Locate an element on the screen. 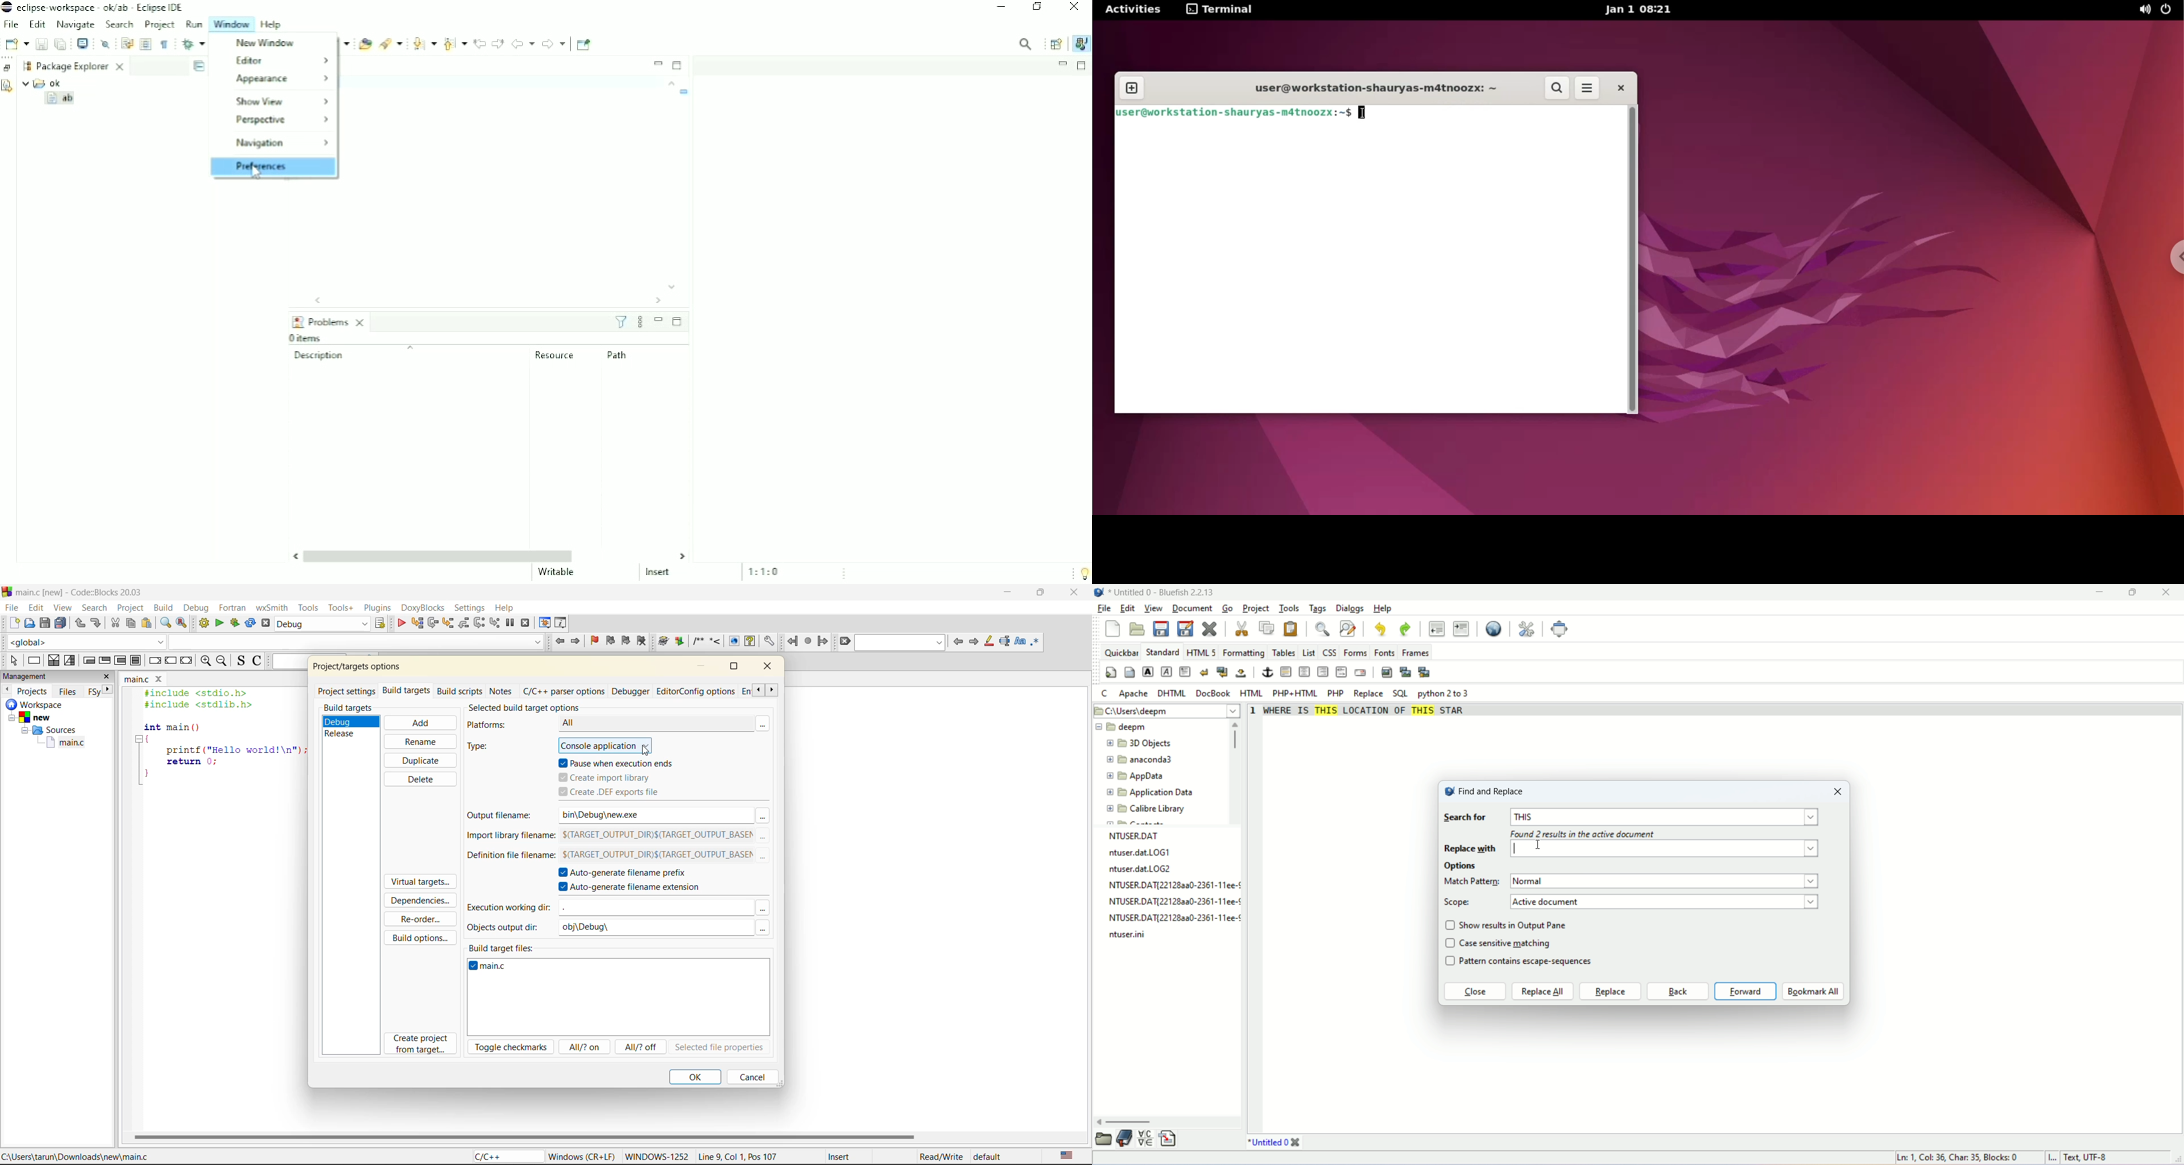 This screenshot has width=2184, height=1176. open is located at coordinates (30, 623).